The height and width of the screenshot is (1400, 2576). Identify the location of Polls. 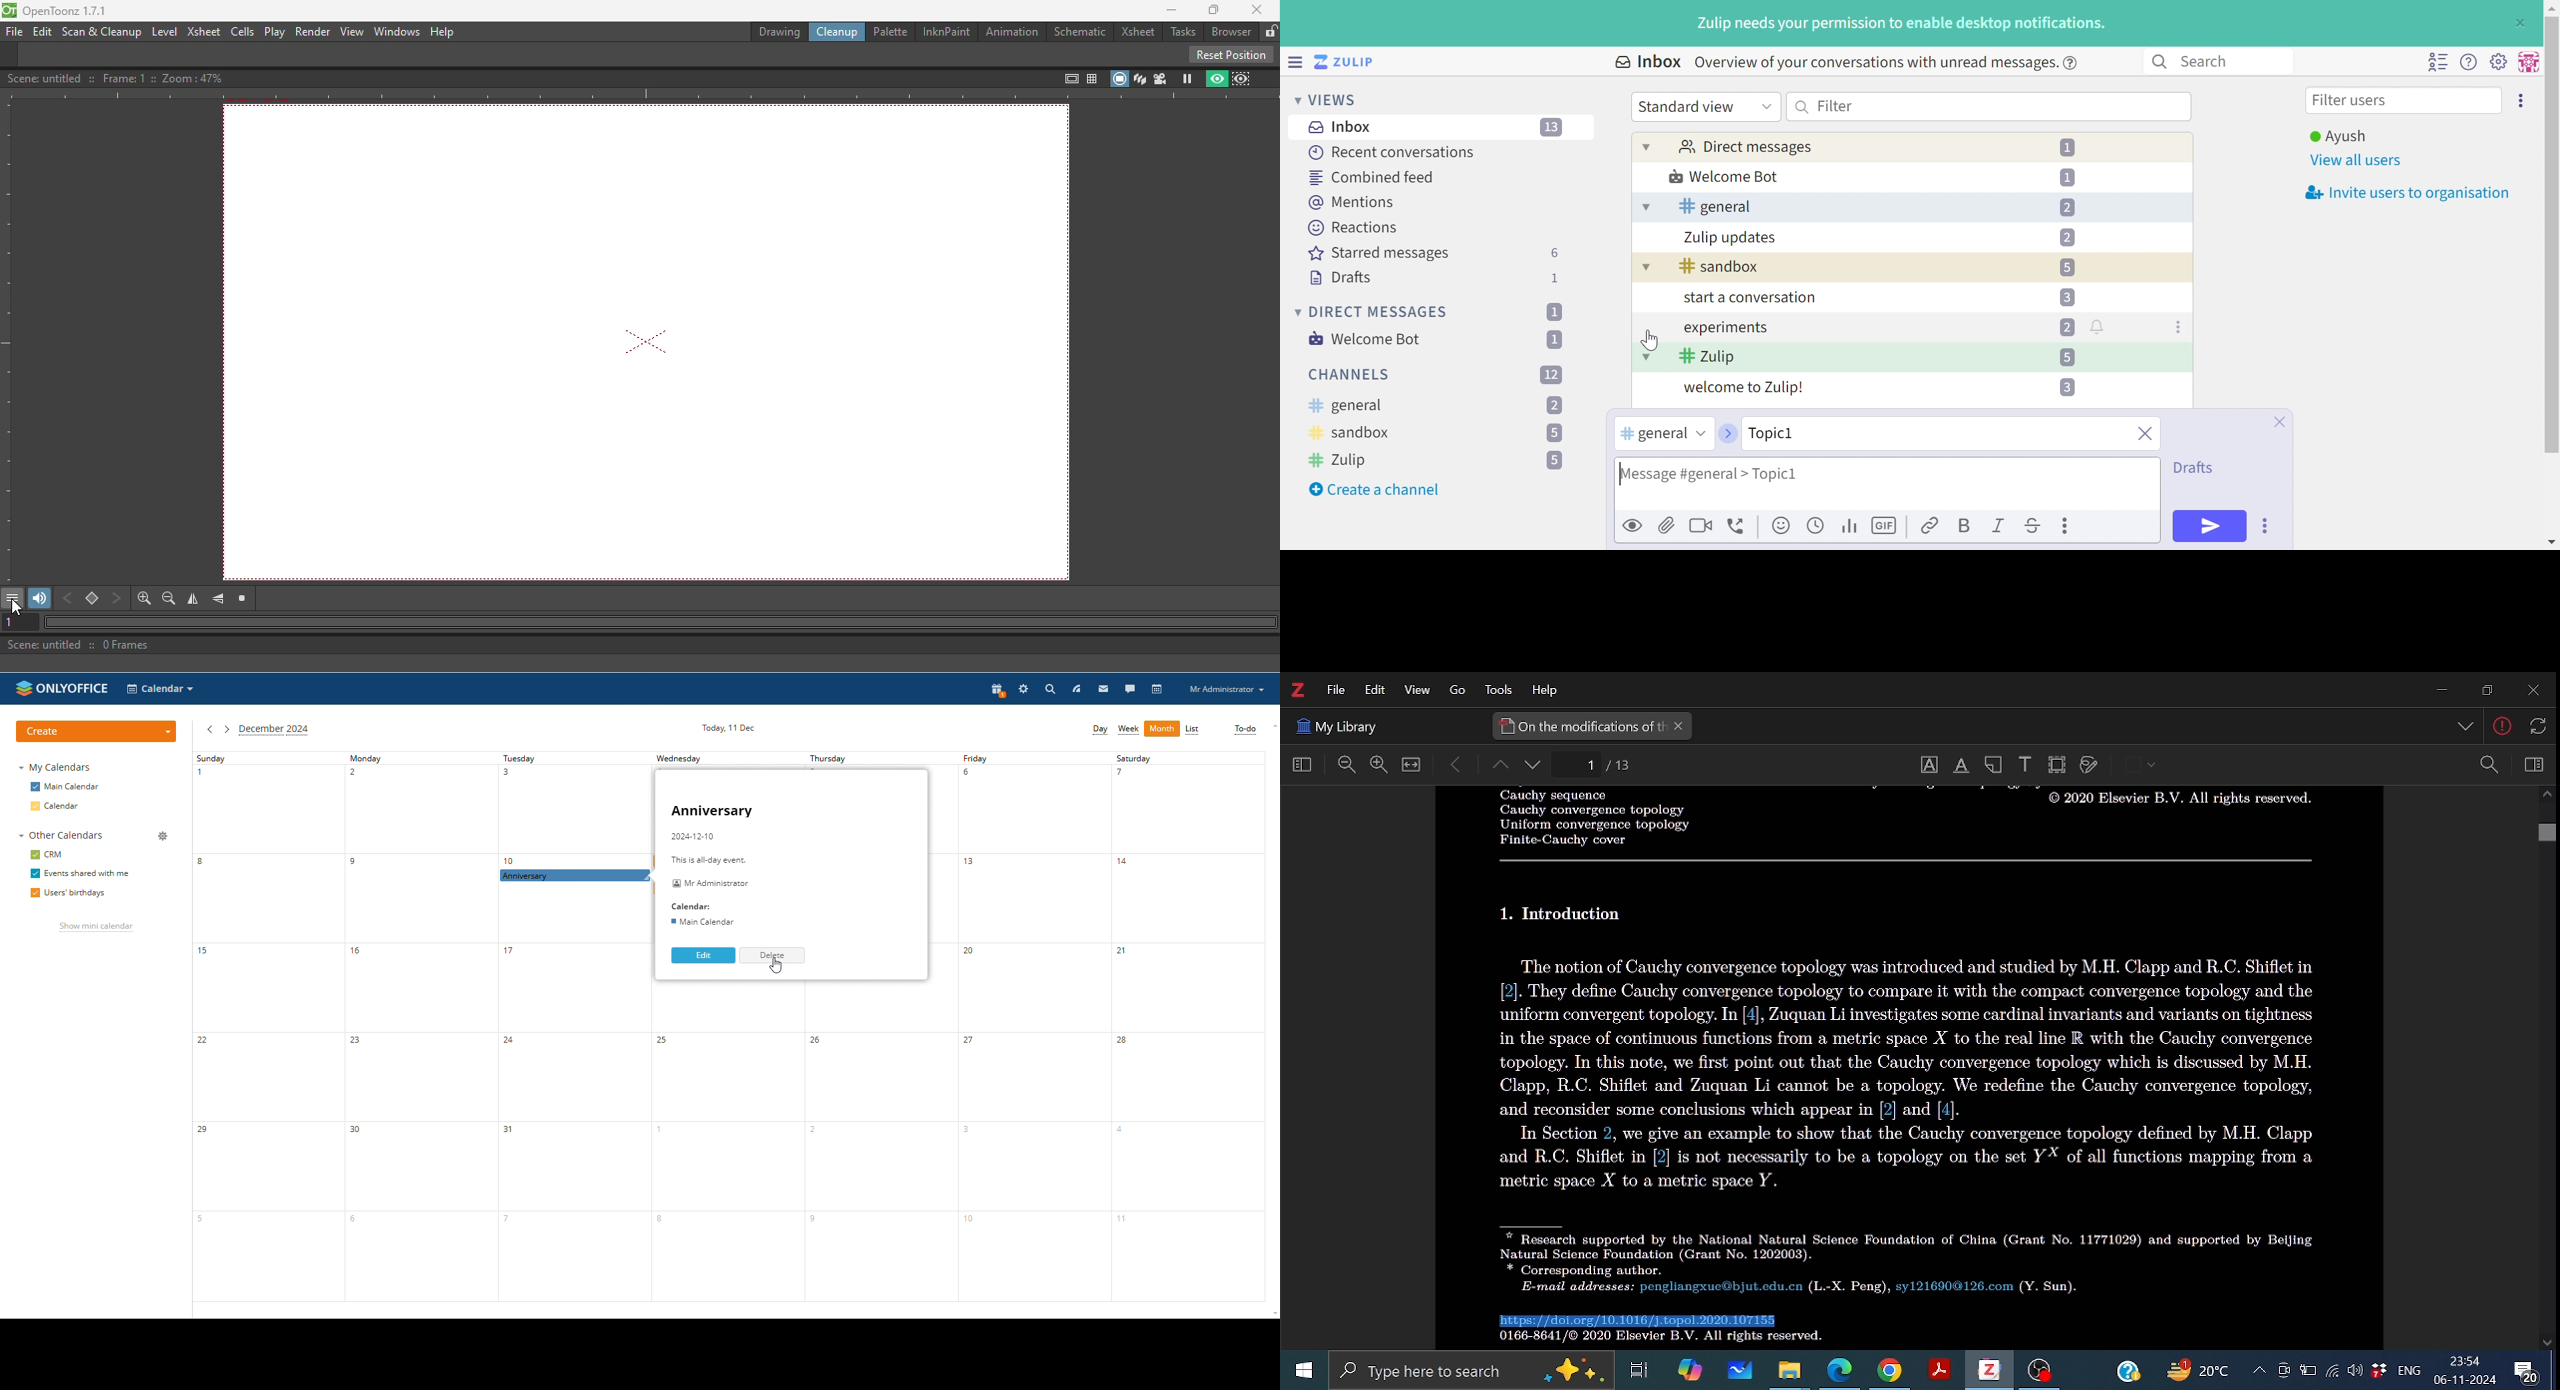
(1851, 525).